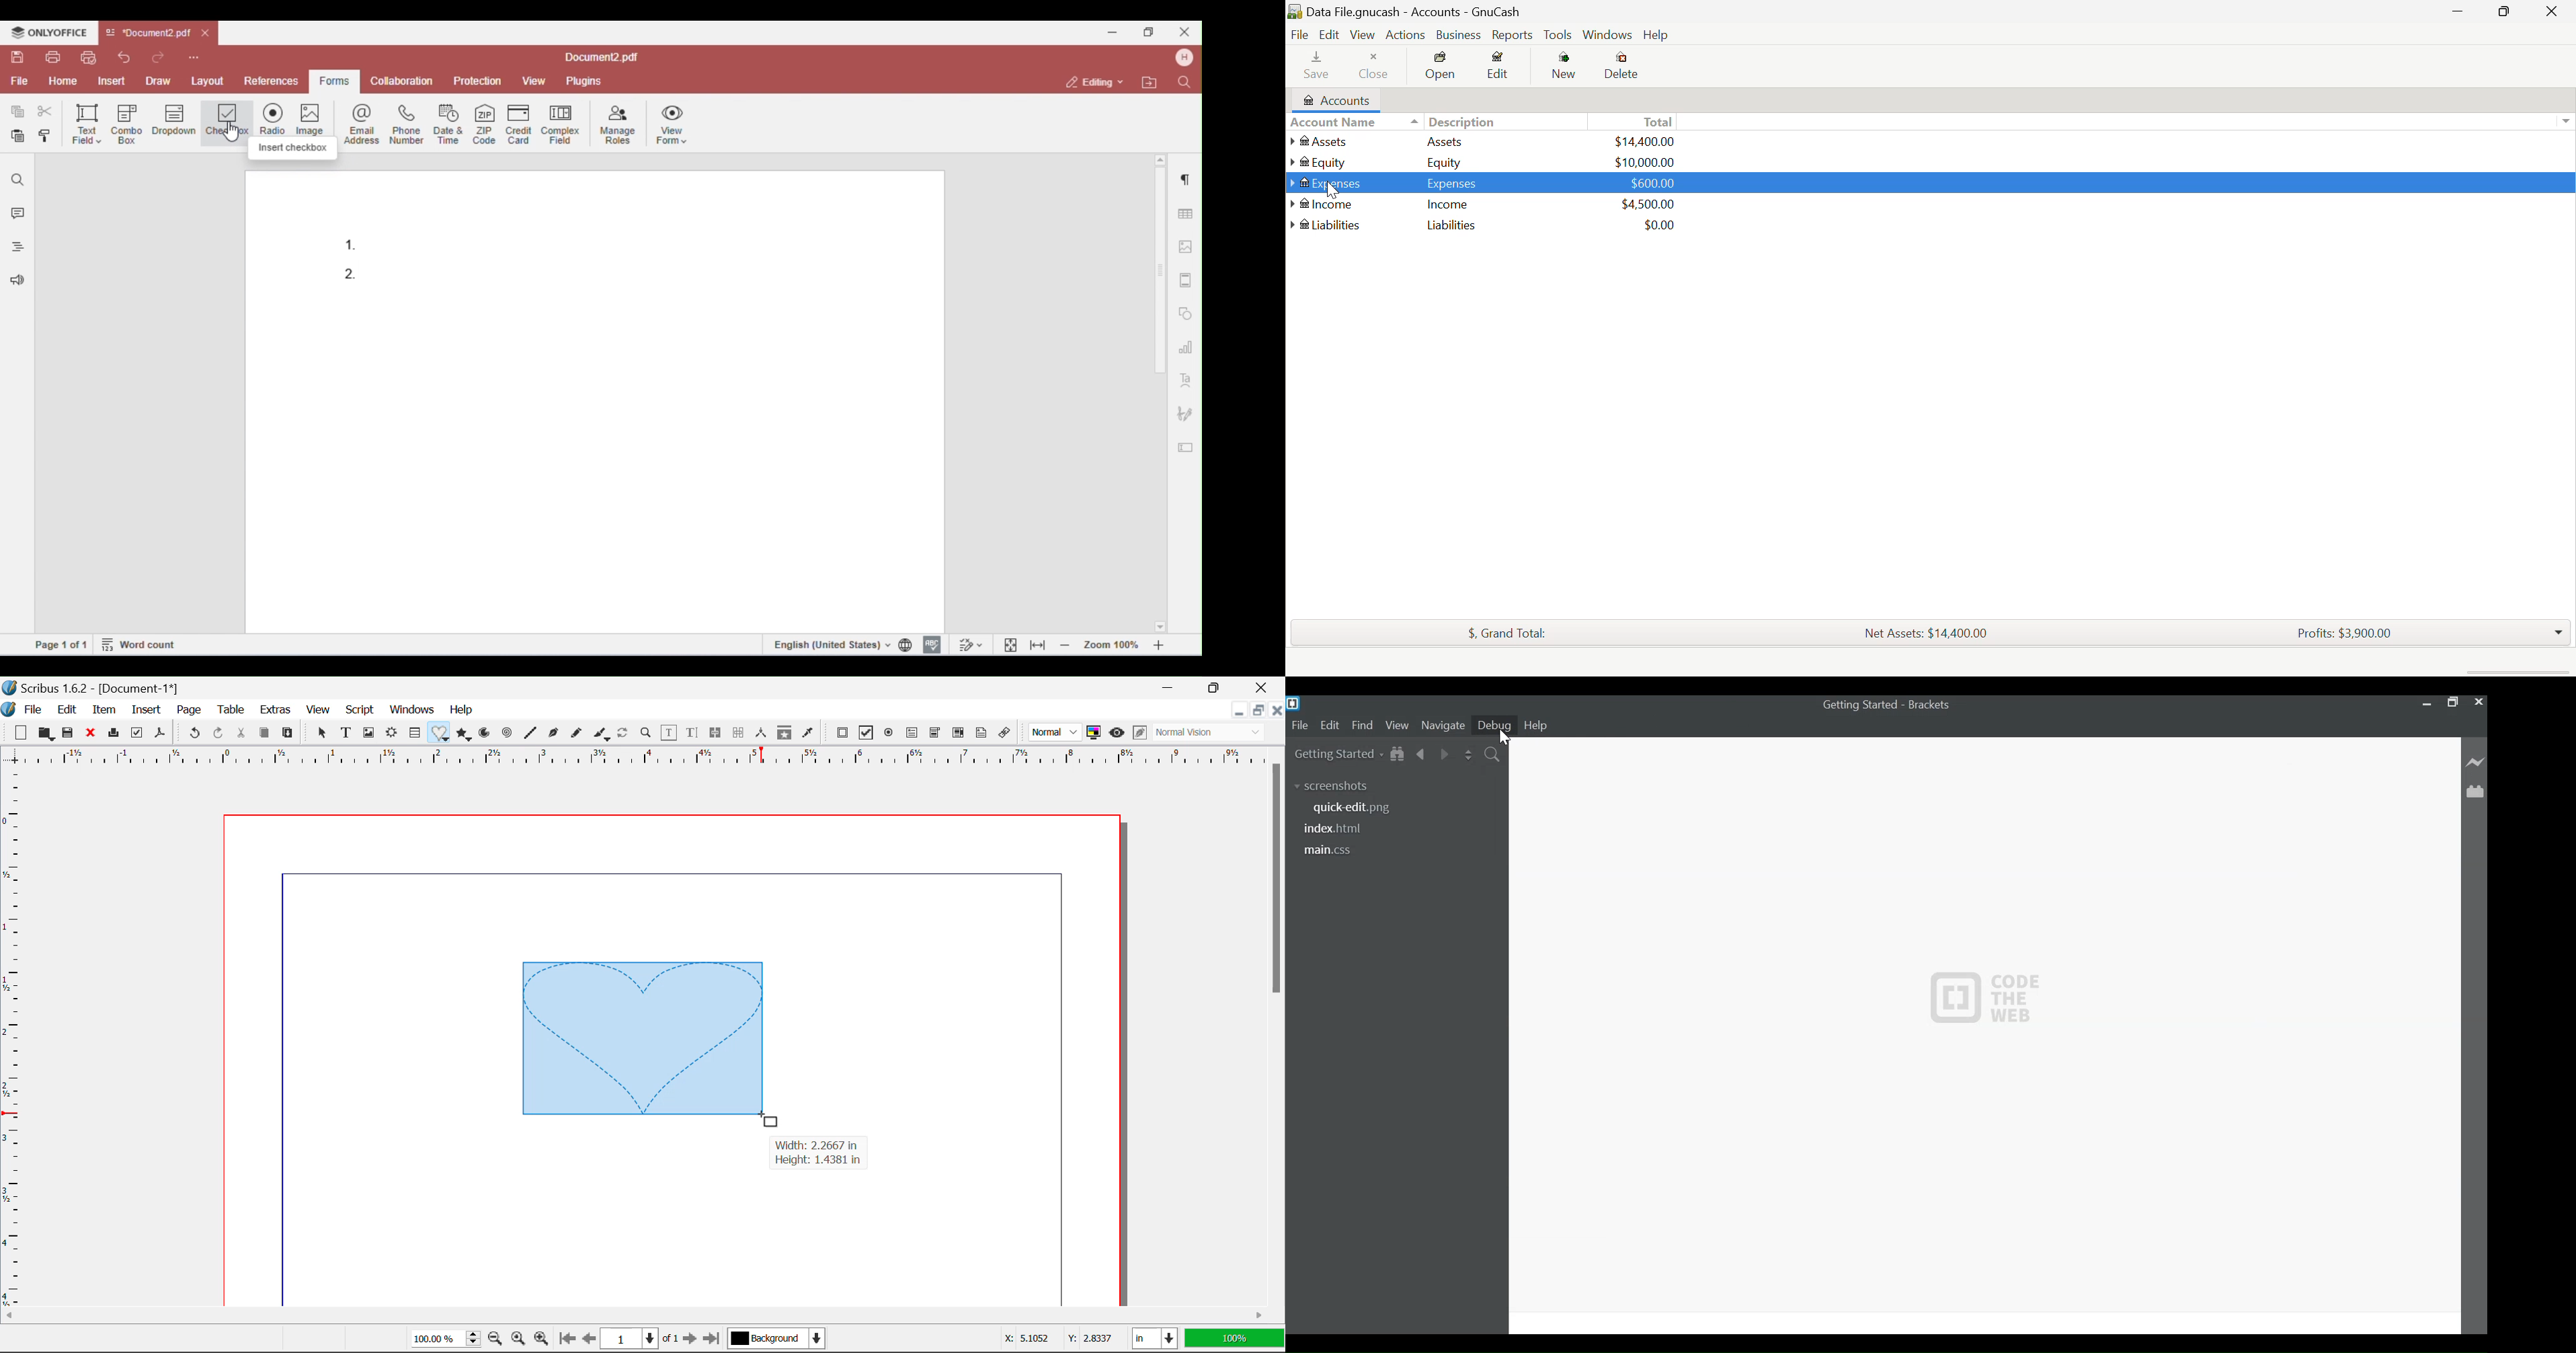 Image resolution: width=2576 pixels, height=1372 pixels. What do you see at coordinates (1985, 995) in the screenshot?
I see `LOGO` at bounding box center [1985, 995].